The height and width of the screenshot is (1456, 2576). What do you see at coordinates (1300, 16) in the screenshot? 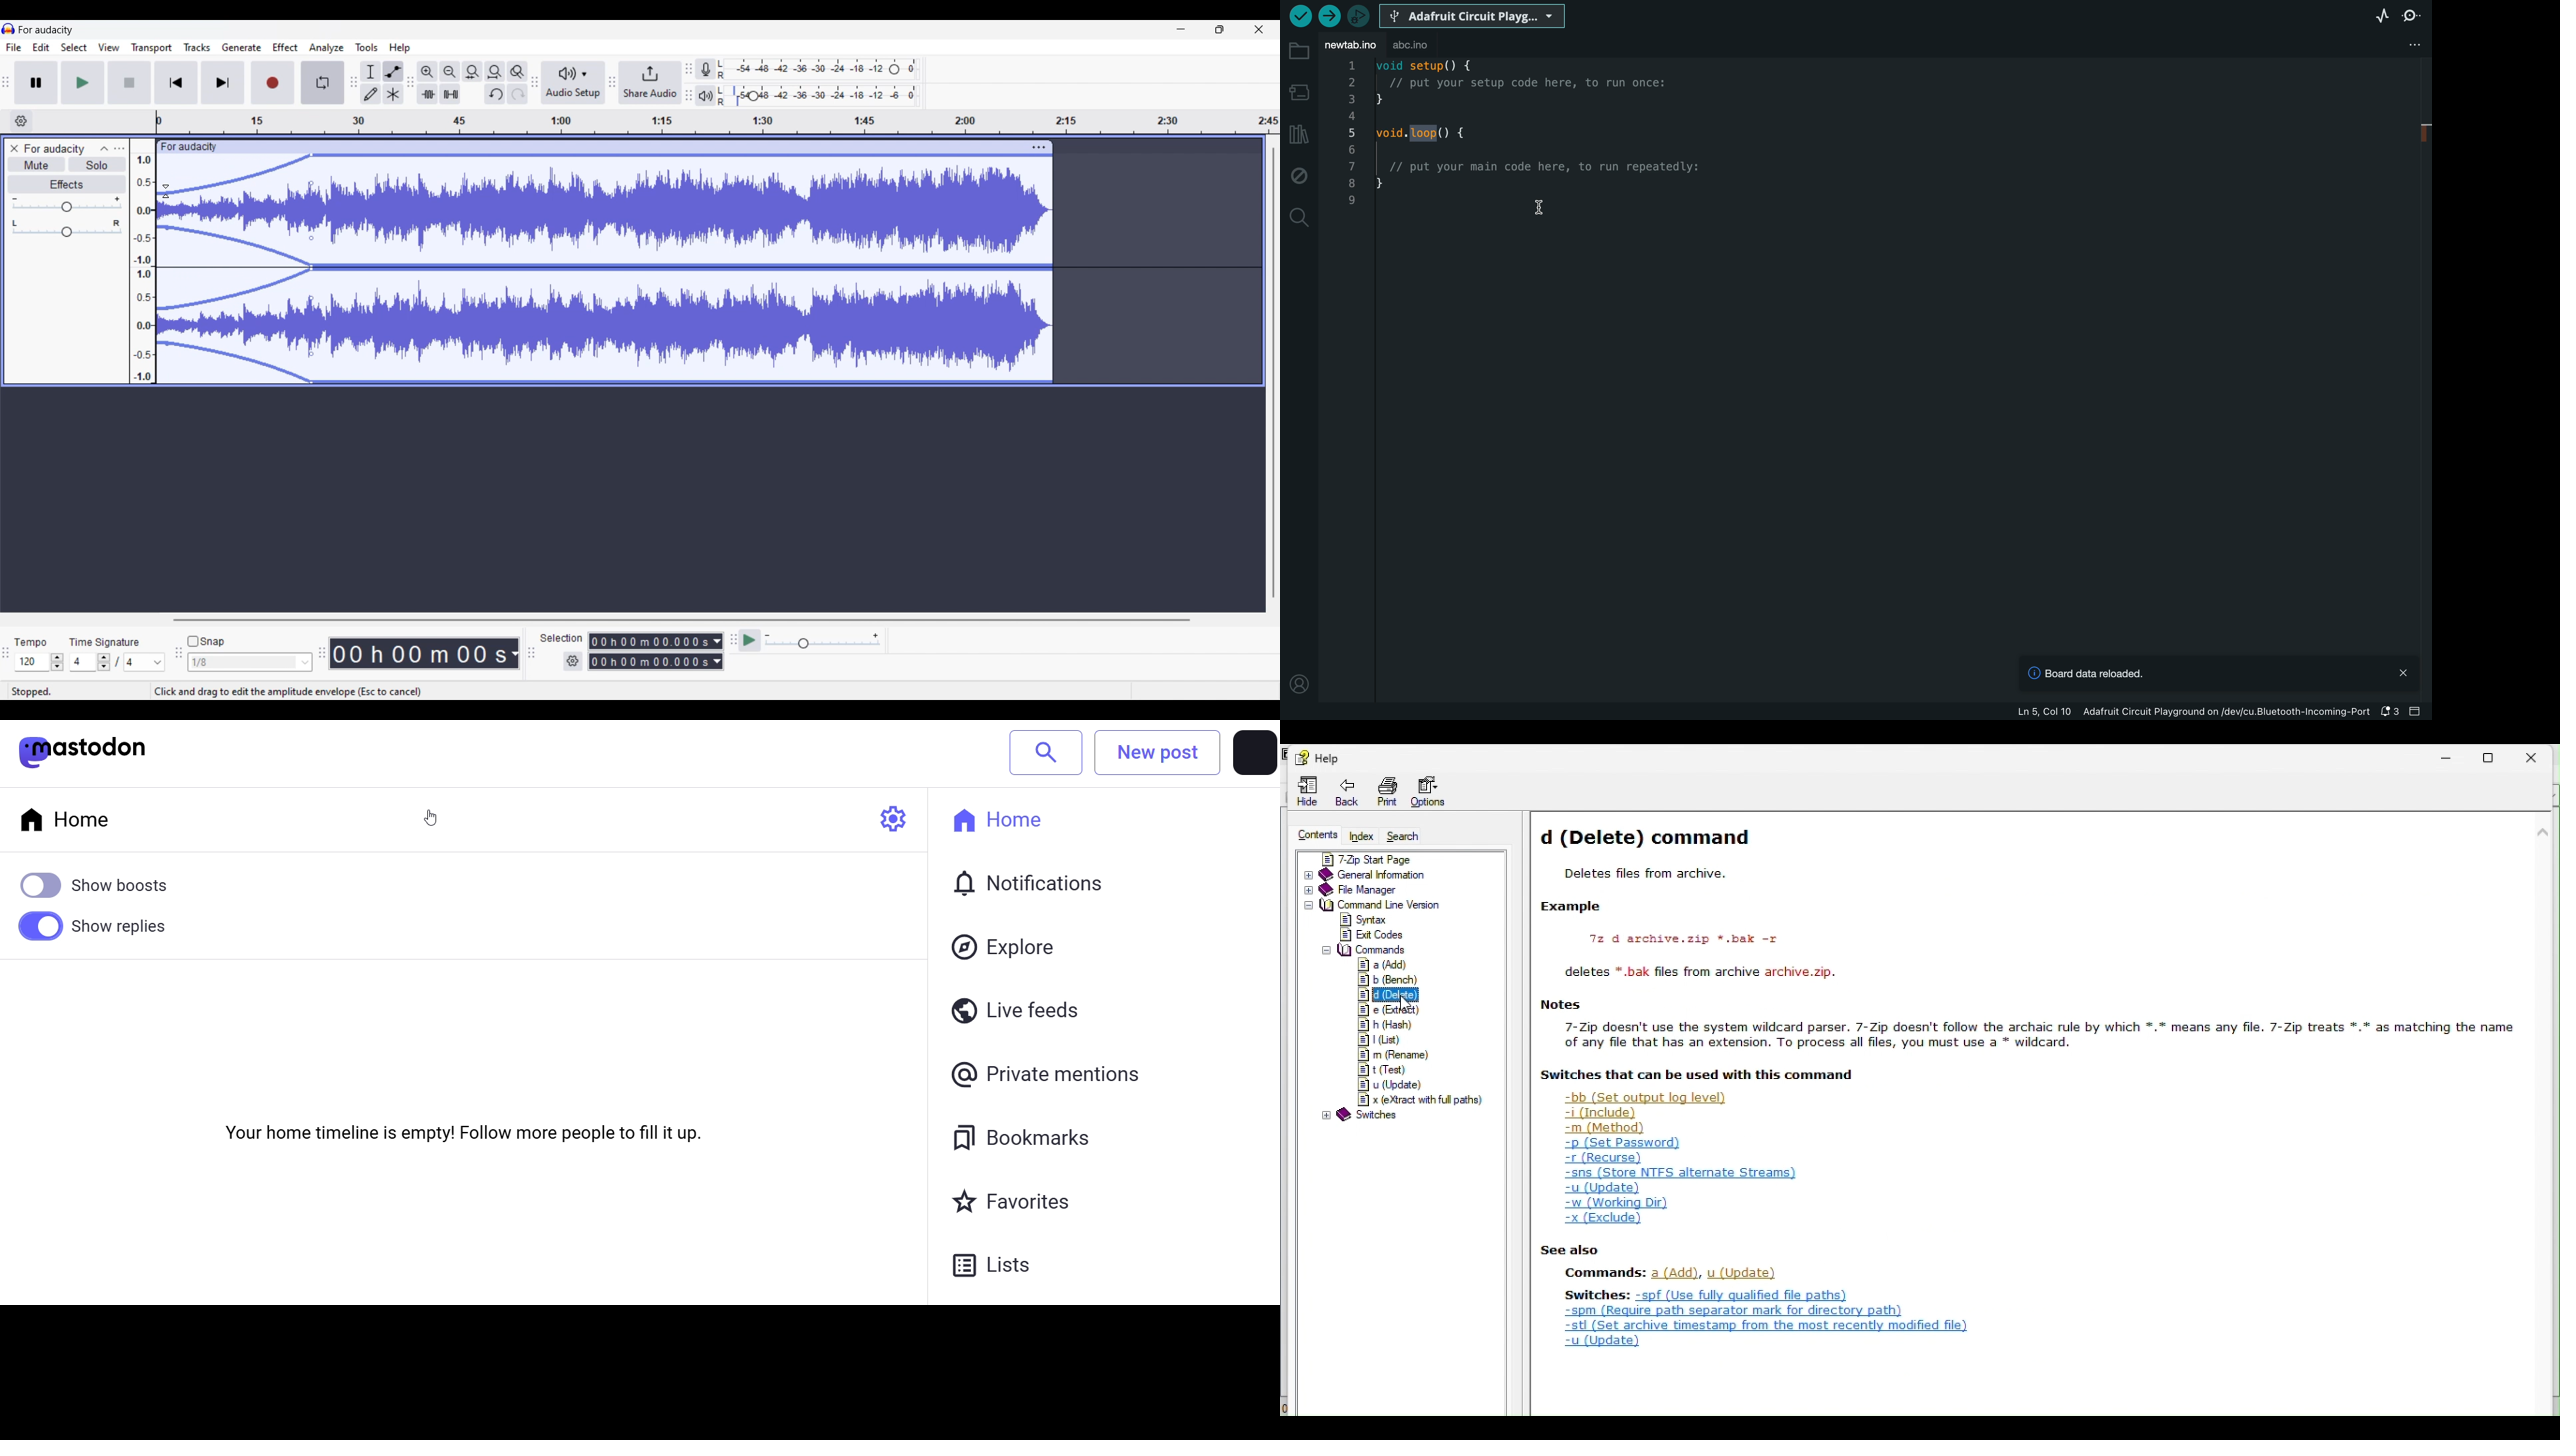
I see `verify` at bounding box center [1300, 16].